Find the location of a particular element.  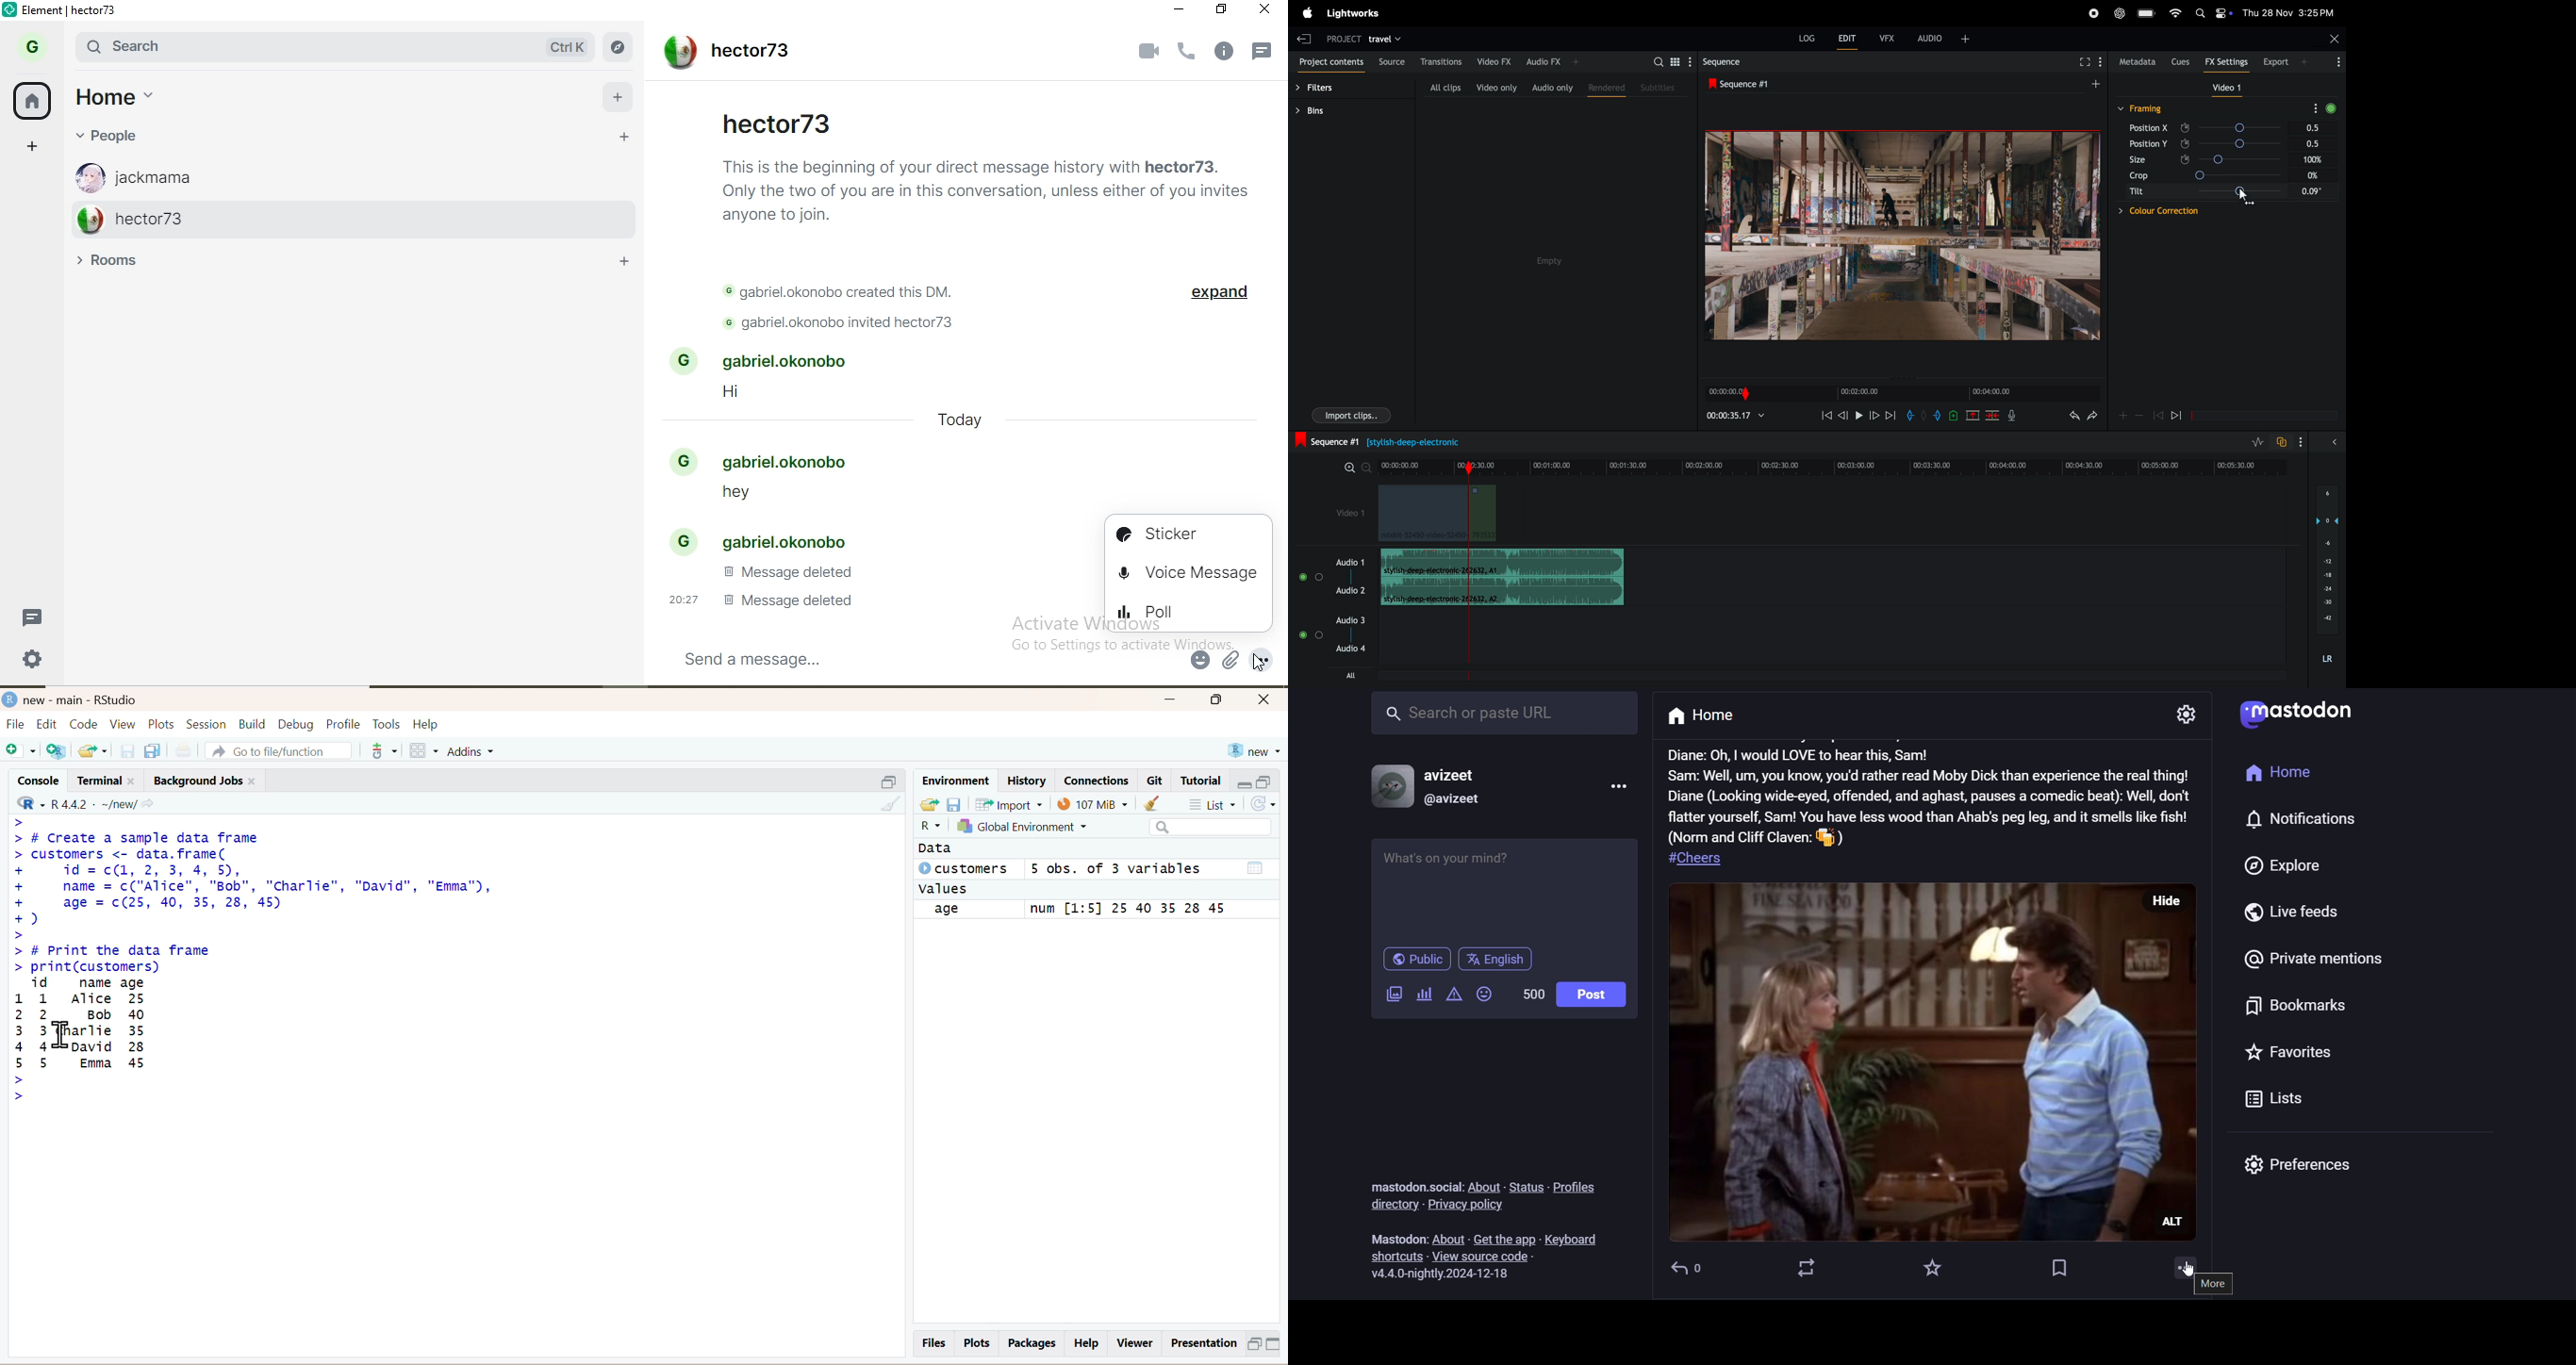

time frame is located at coordinates (1735, 415).